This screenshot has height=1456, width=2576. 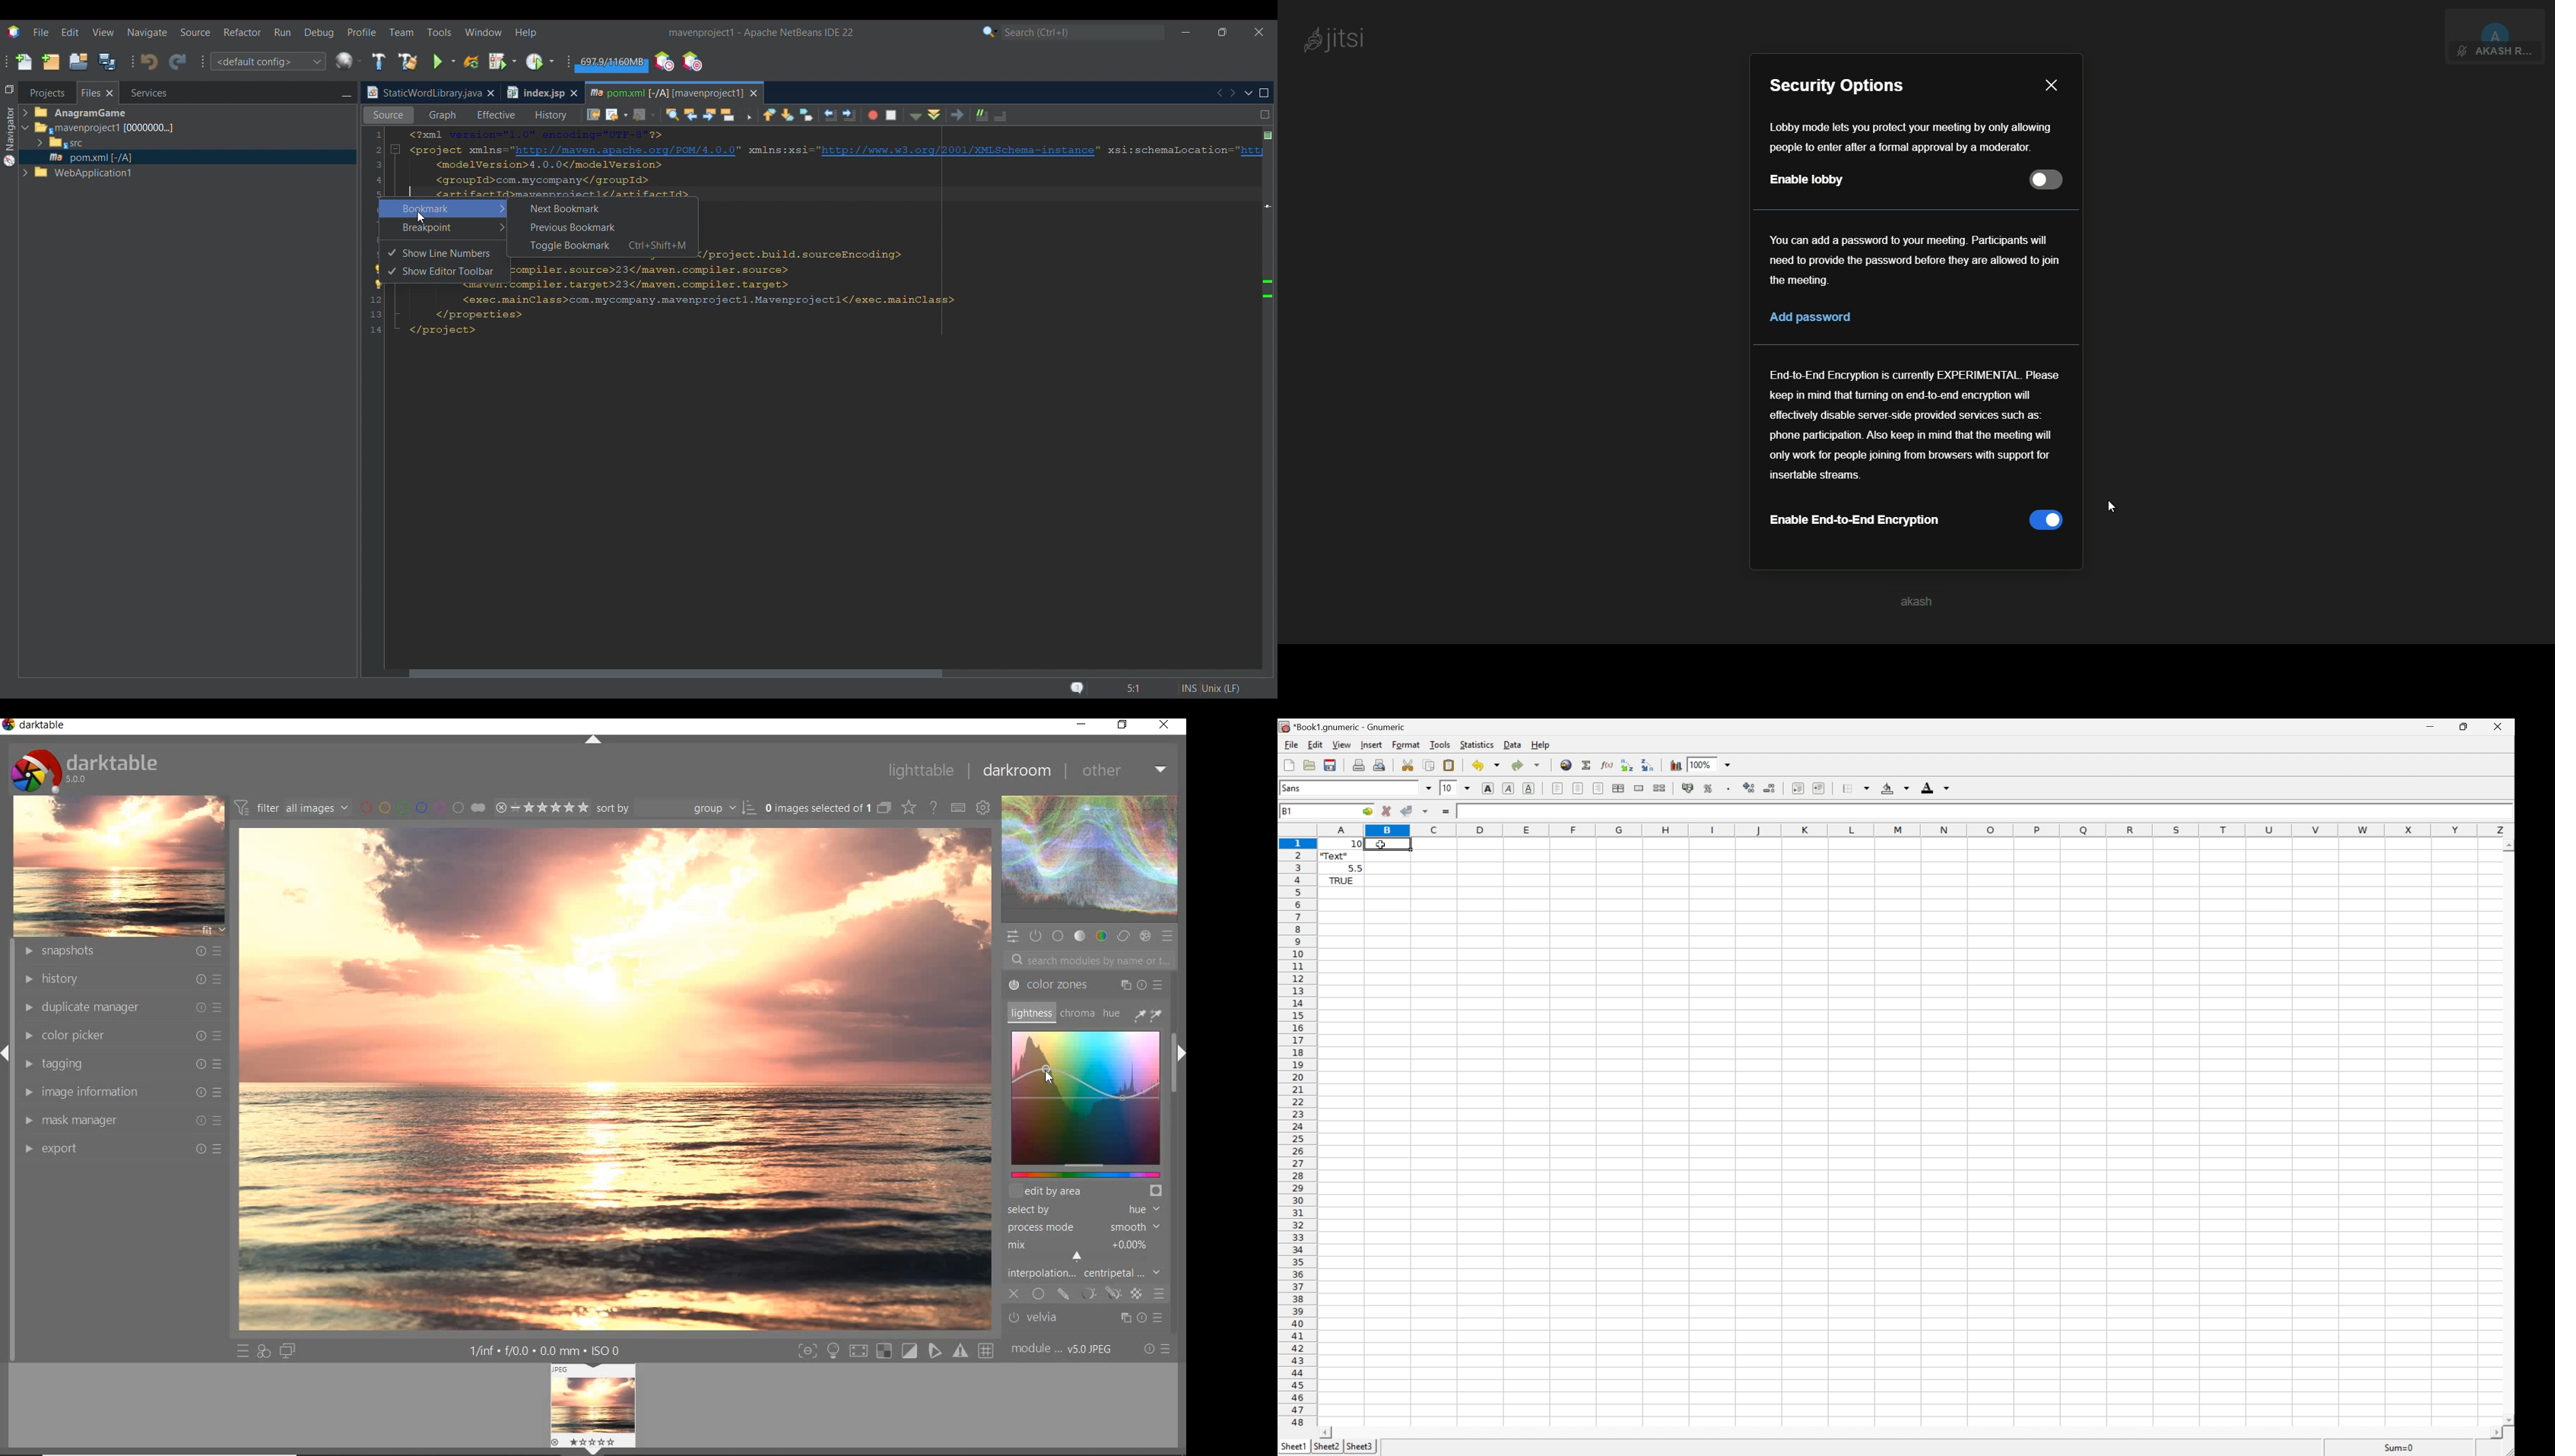 I want to click on Data, so click(x=1510, y=744).